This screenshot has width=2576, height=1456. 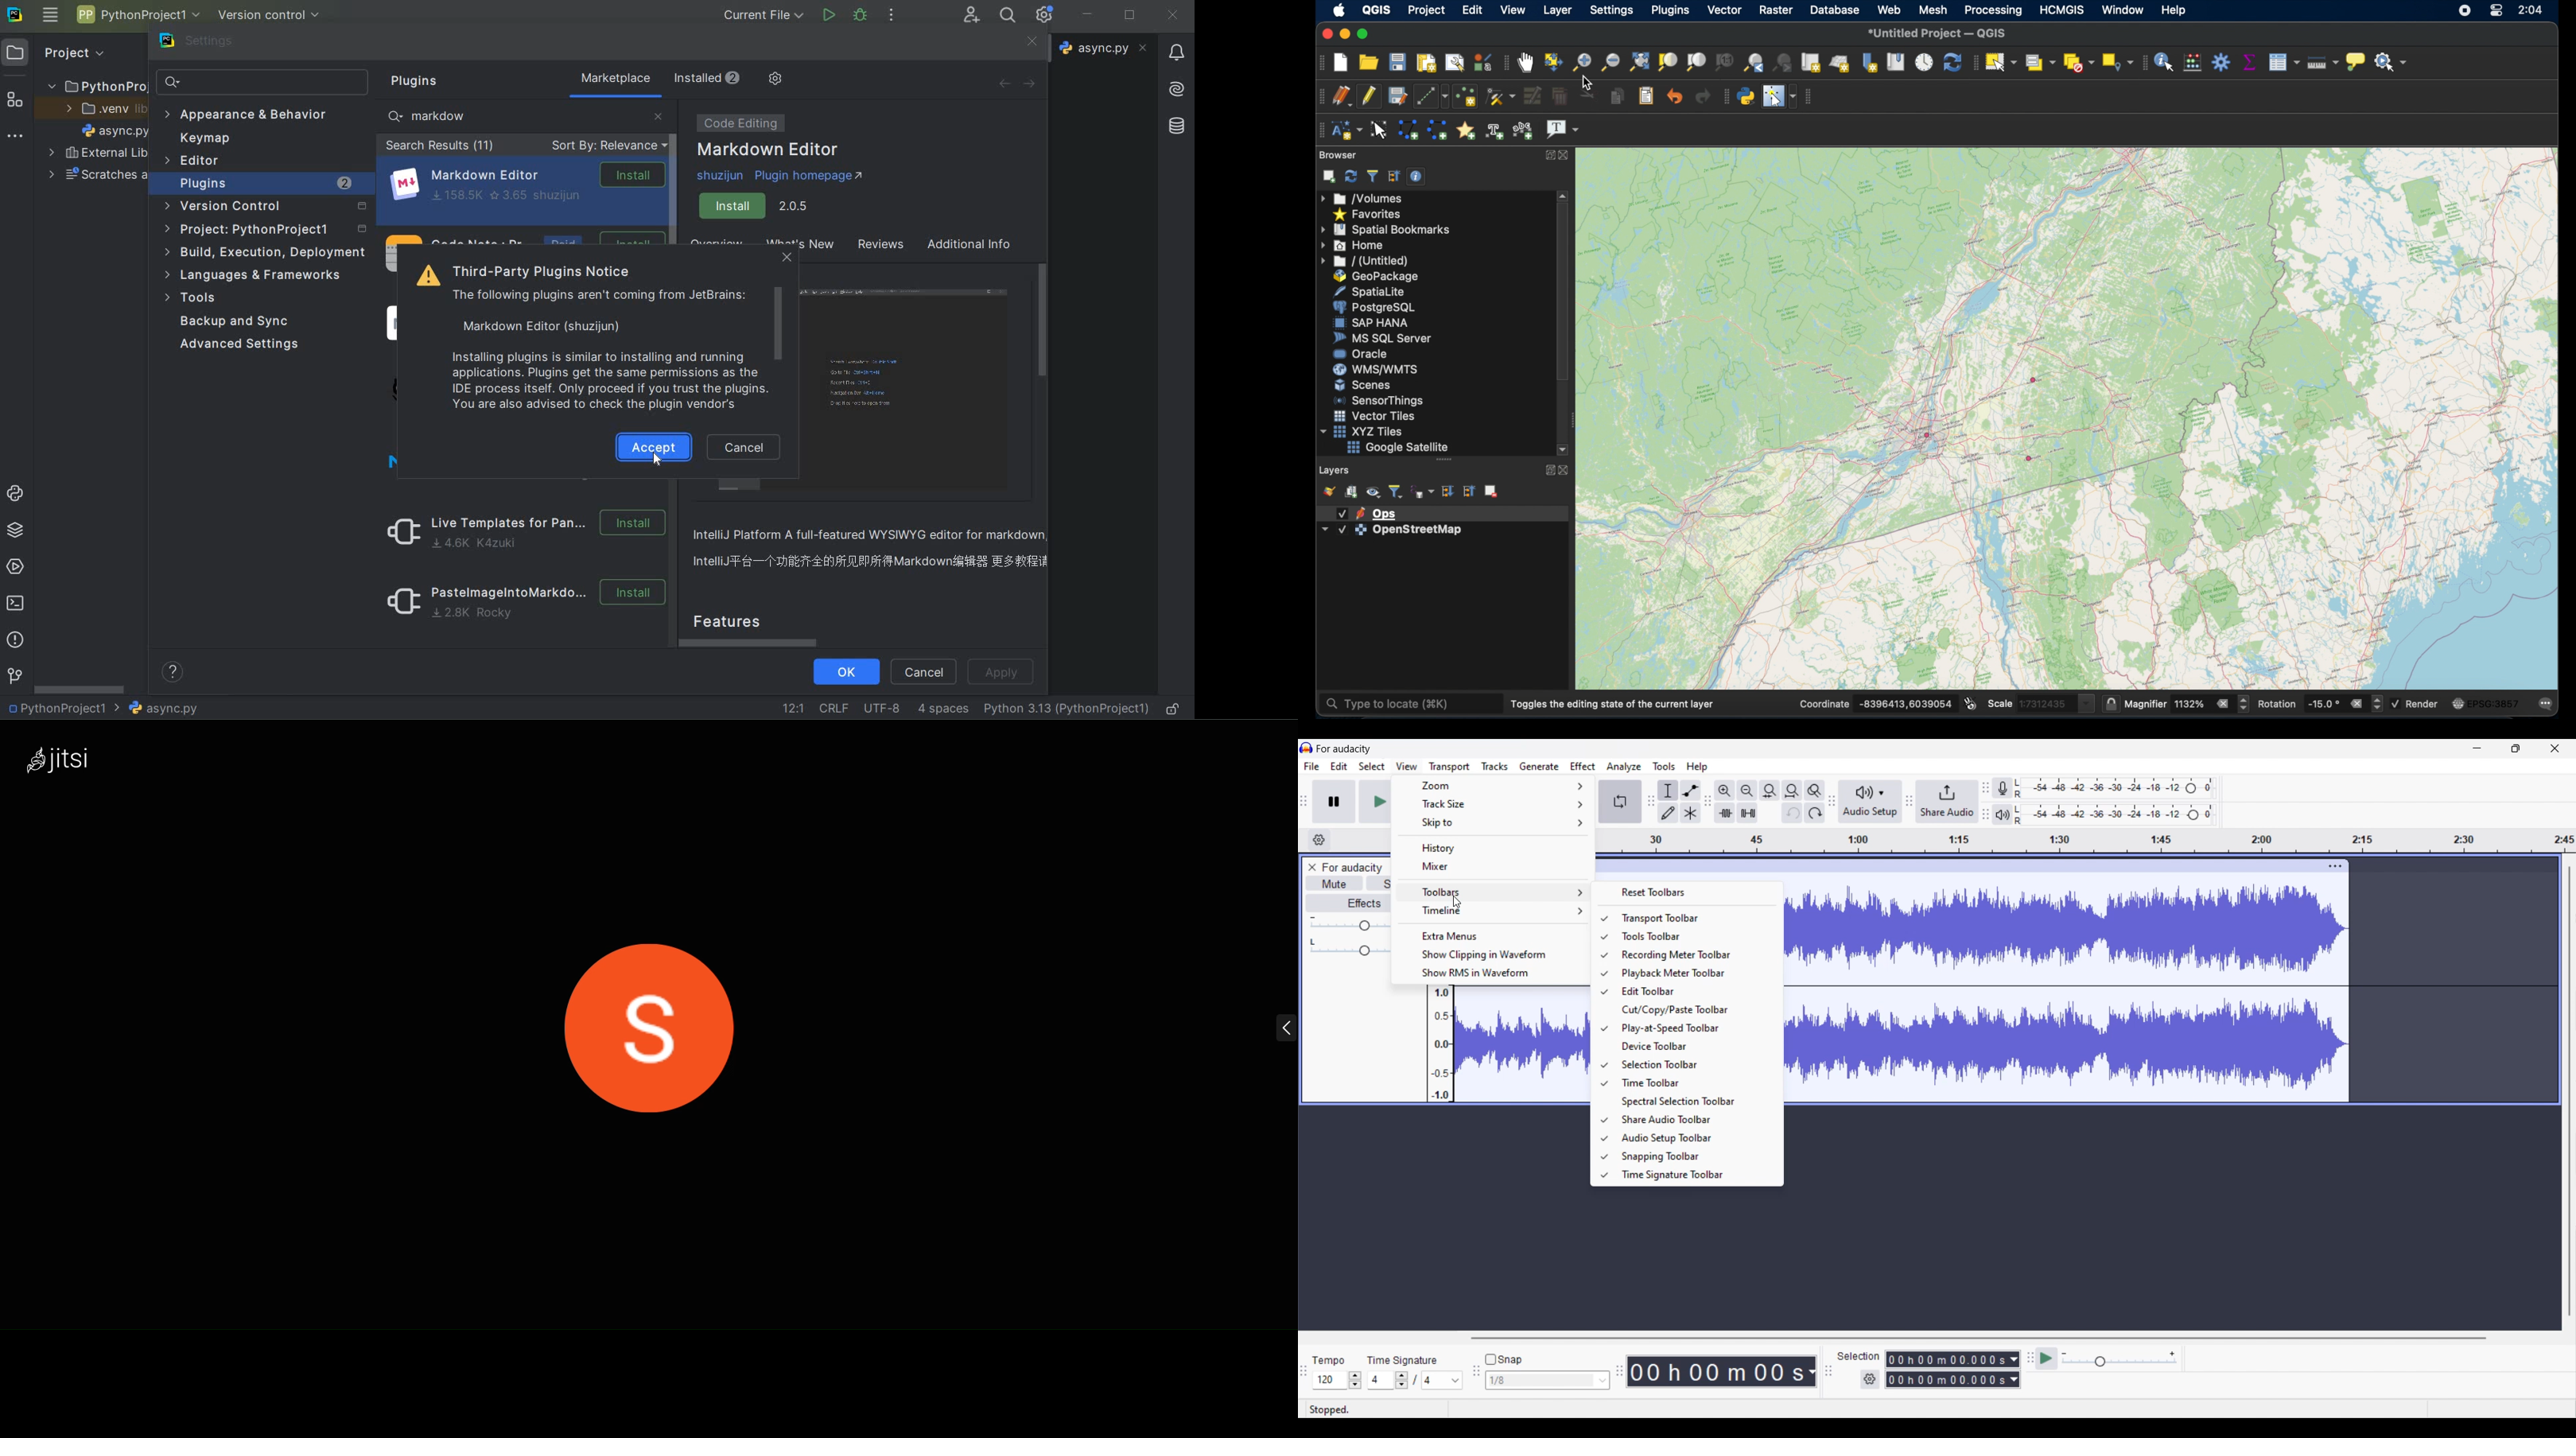 I want to click on Playback speed settings, so click(x=2120, y=1358).